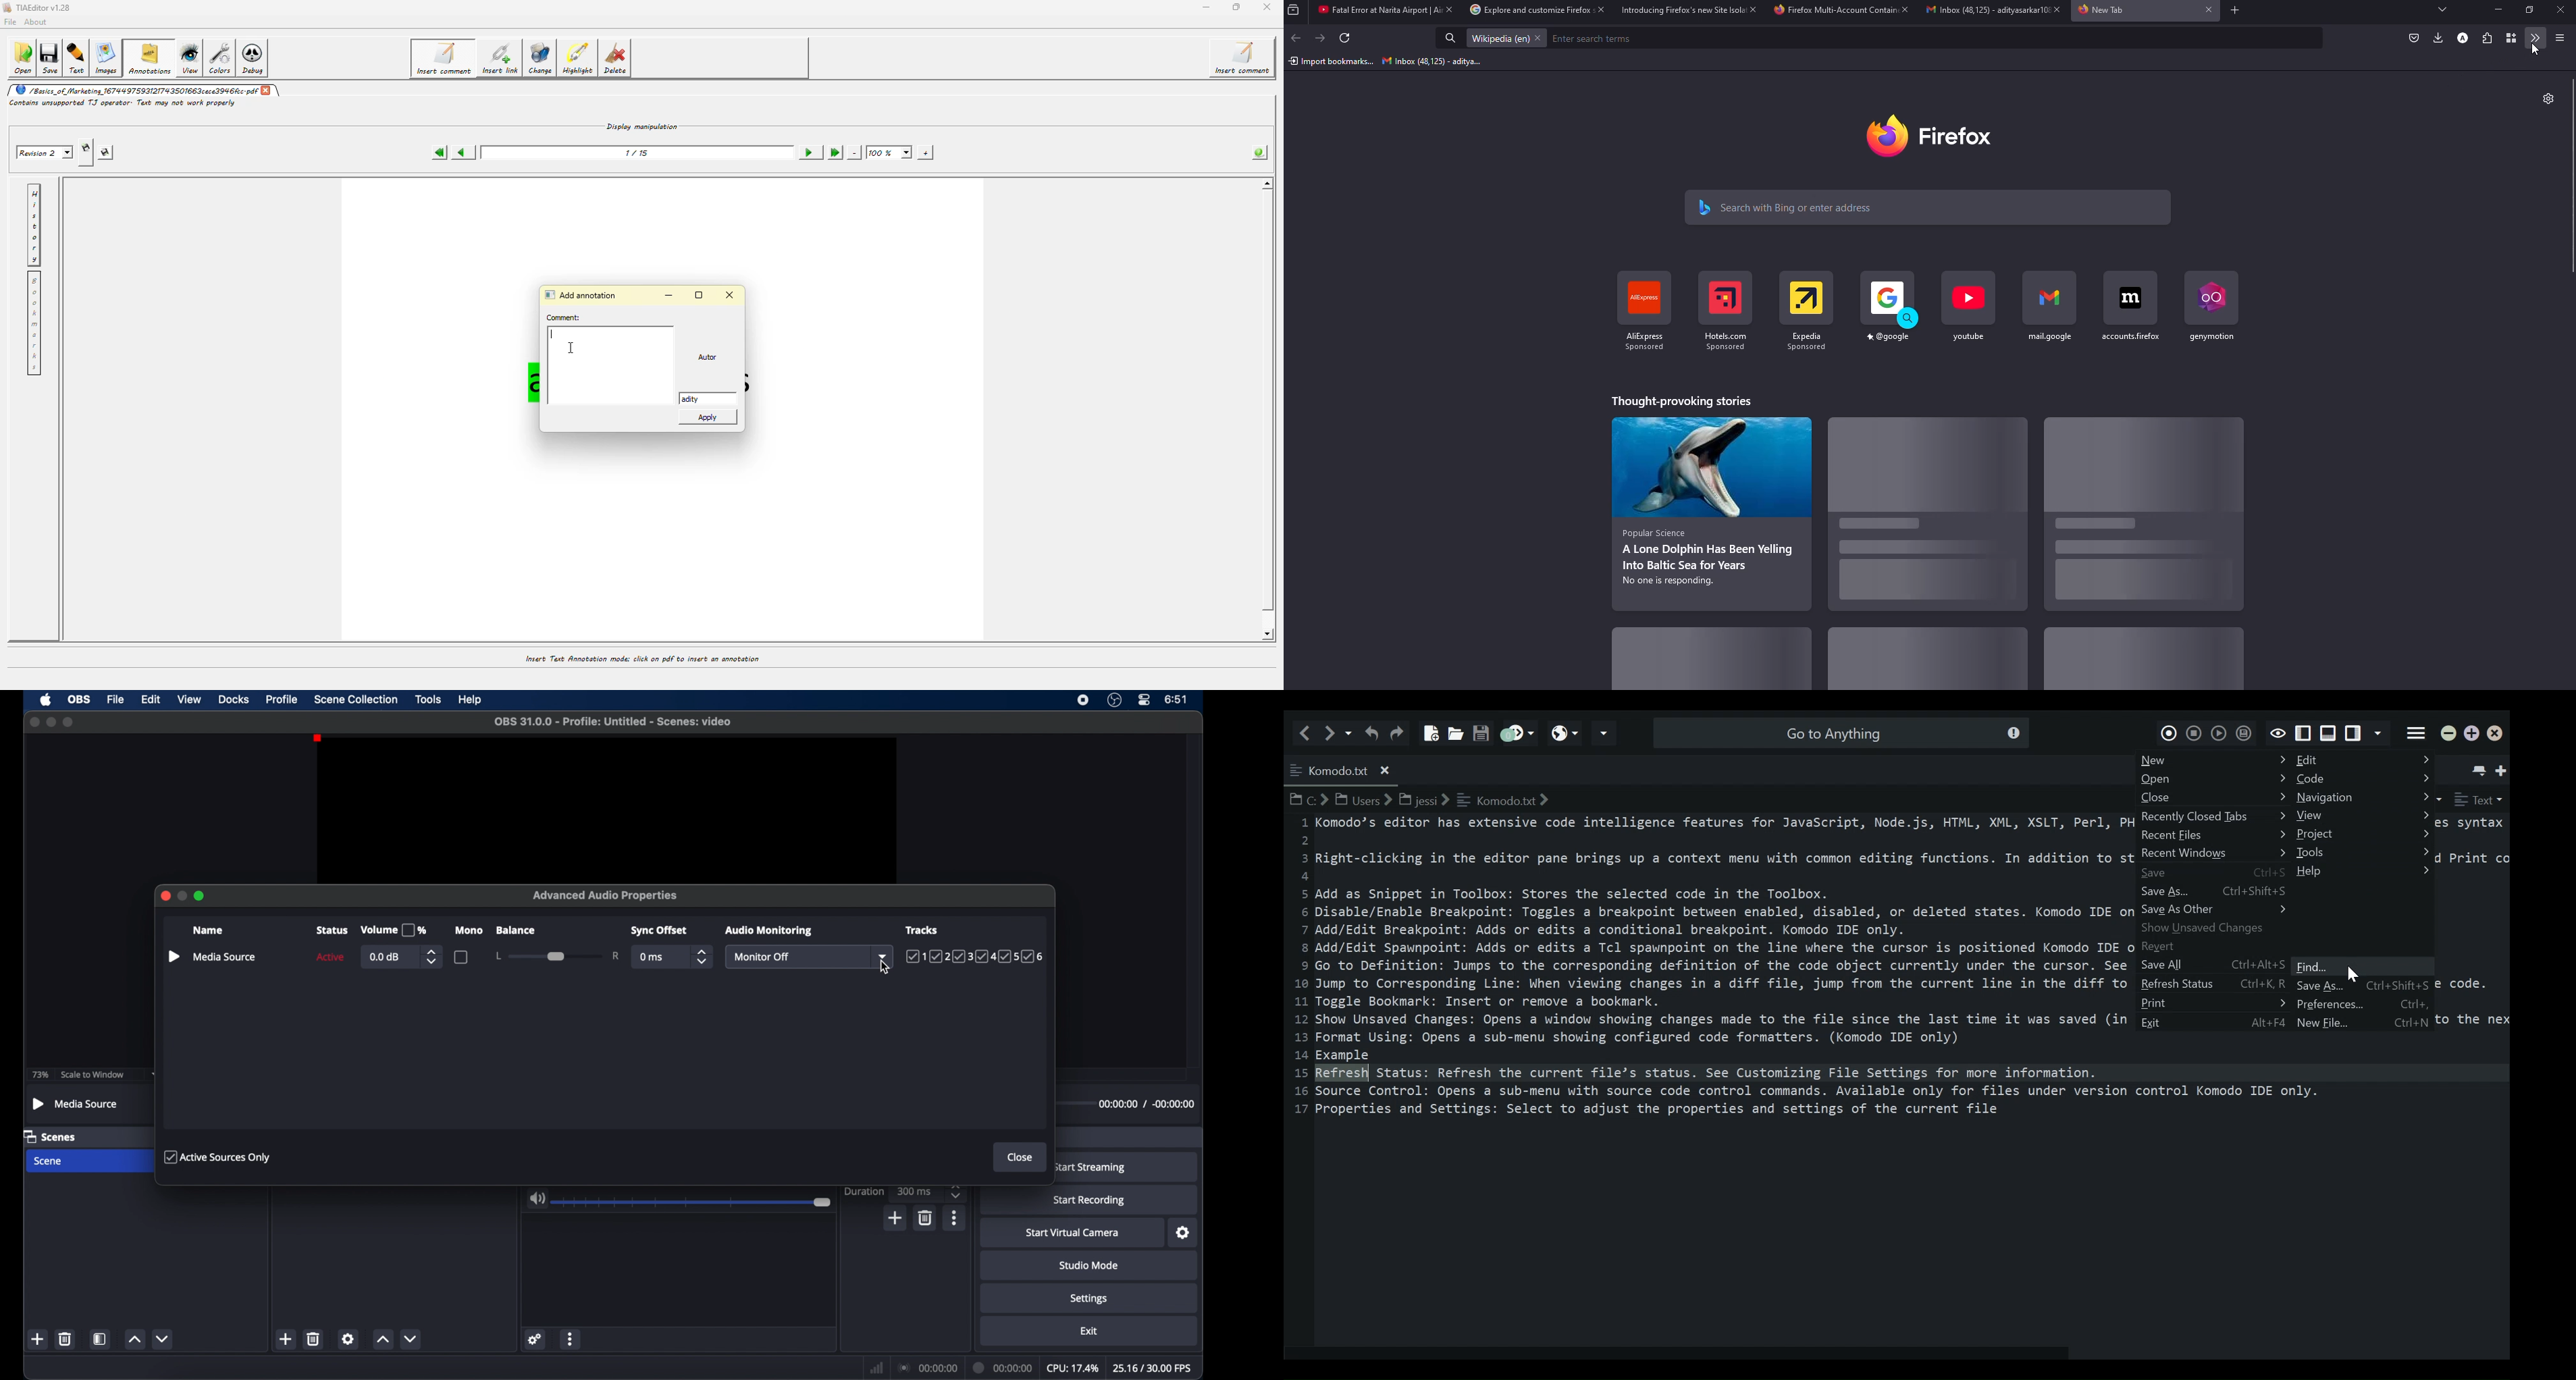 This screenshot has height=1400, width=2576. I want to click on time, so click(1177, 698).